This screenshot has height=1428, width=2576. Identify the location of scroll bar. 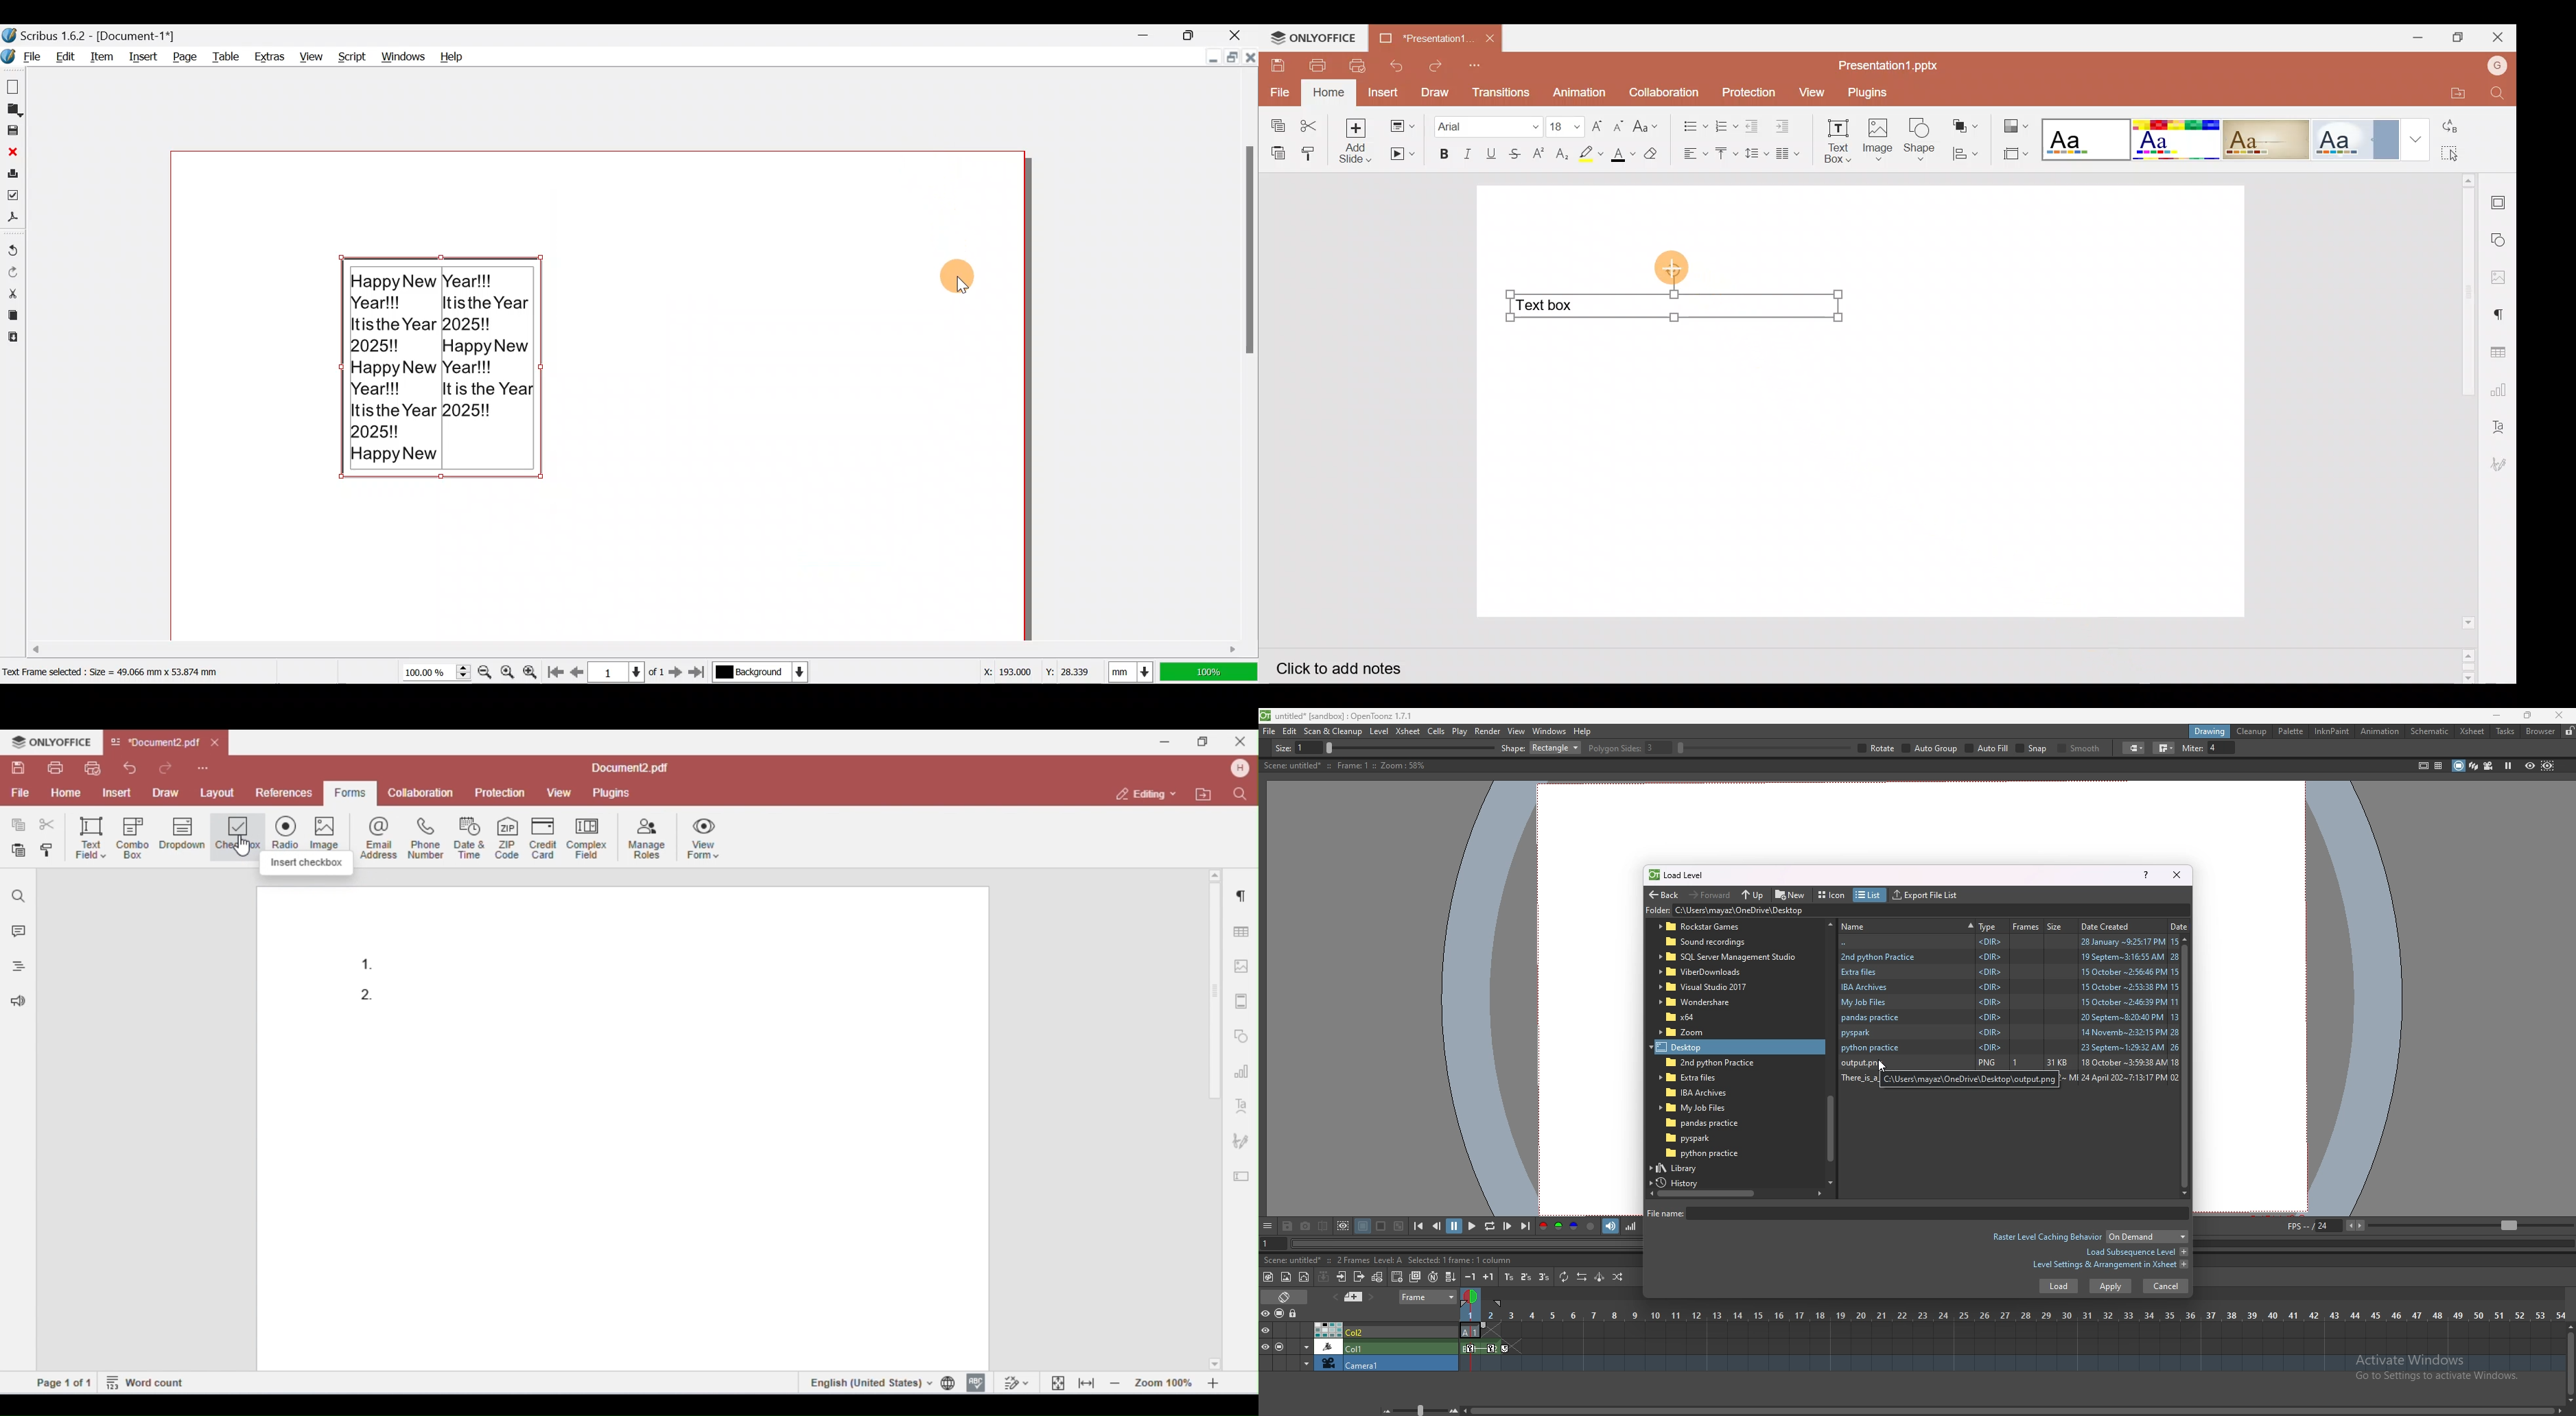
(2014, 1409).